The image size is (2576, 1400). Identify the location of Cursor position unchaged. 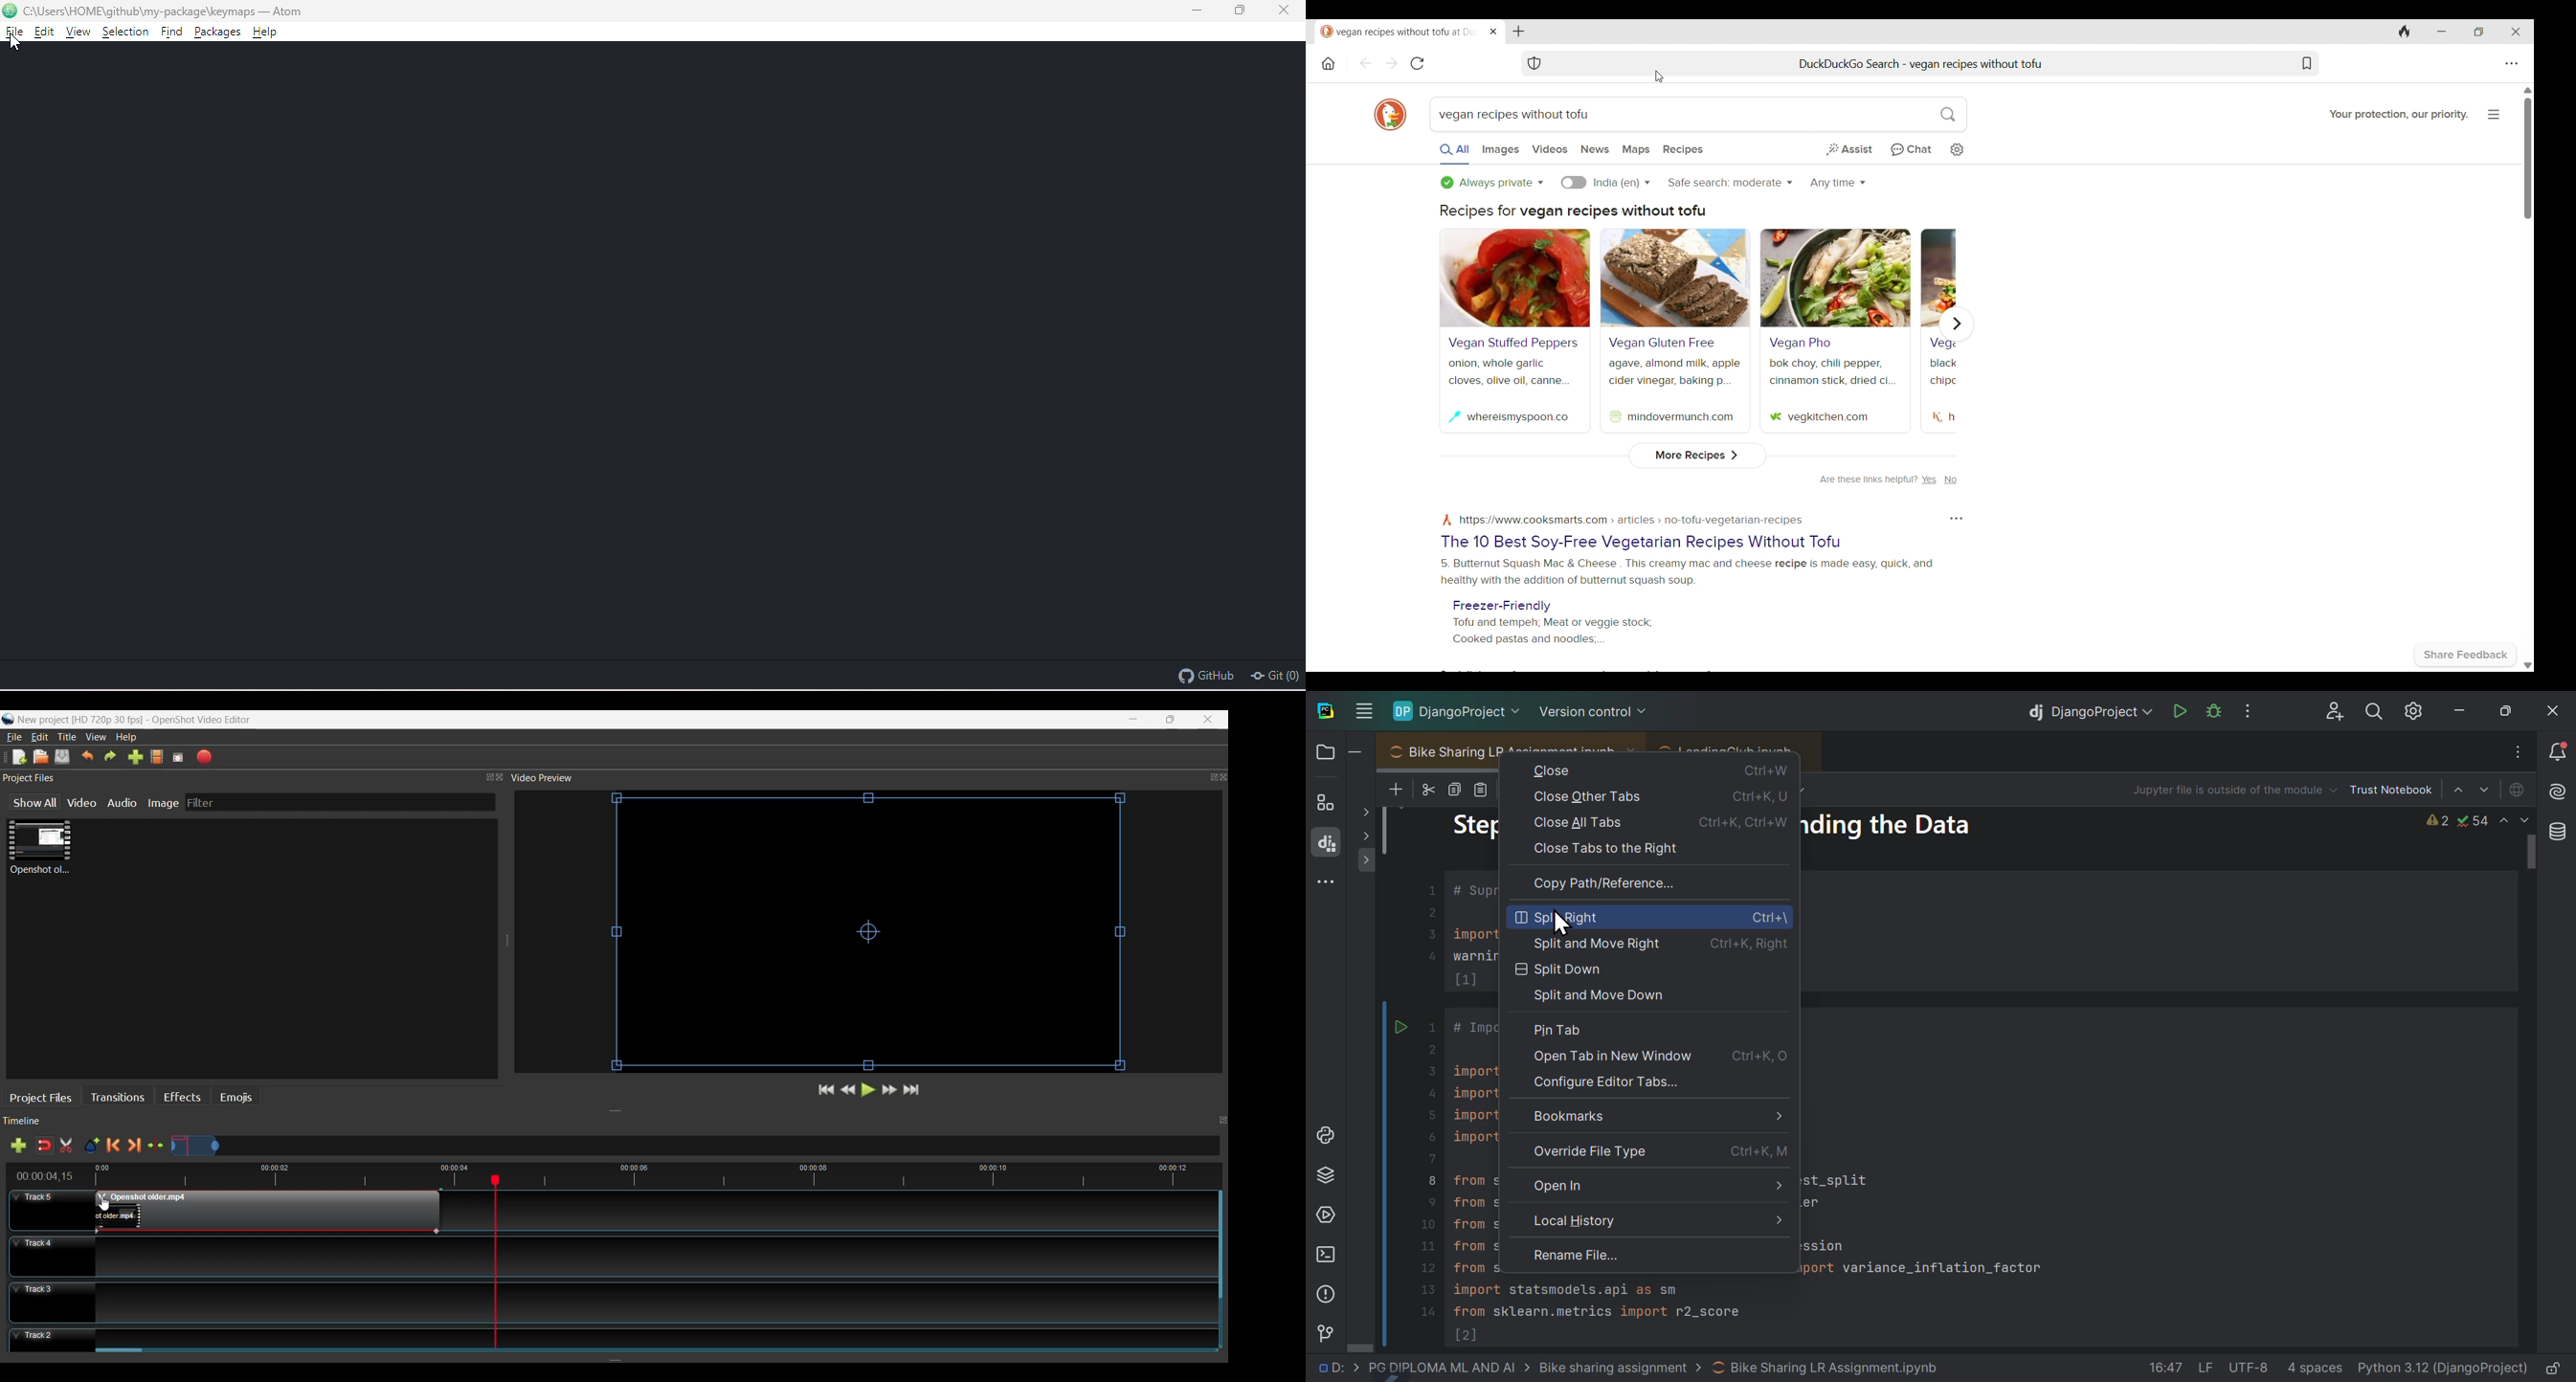
(1660, 77).